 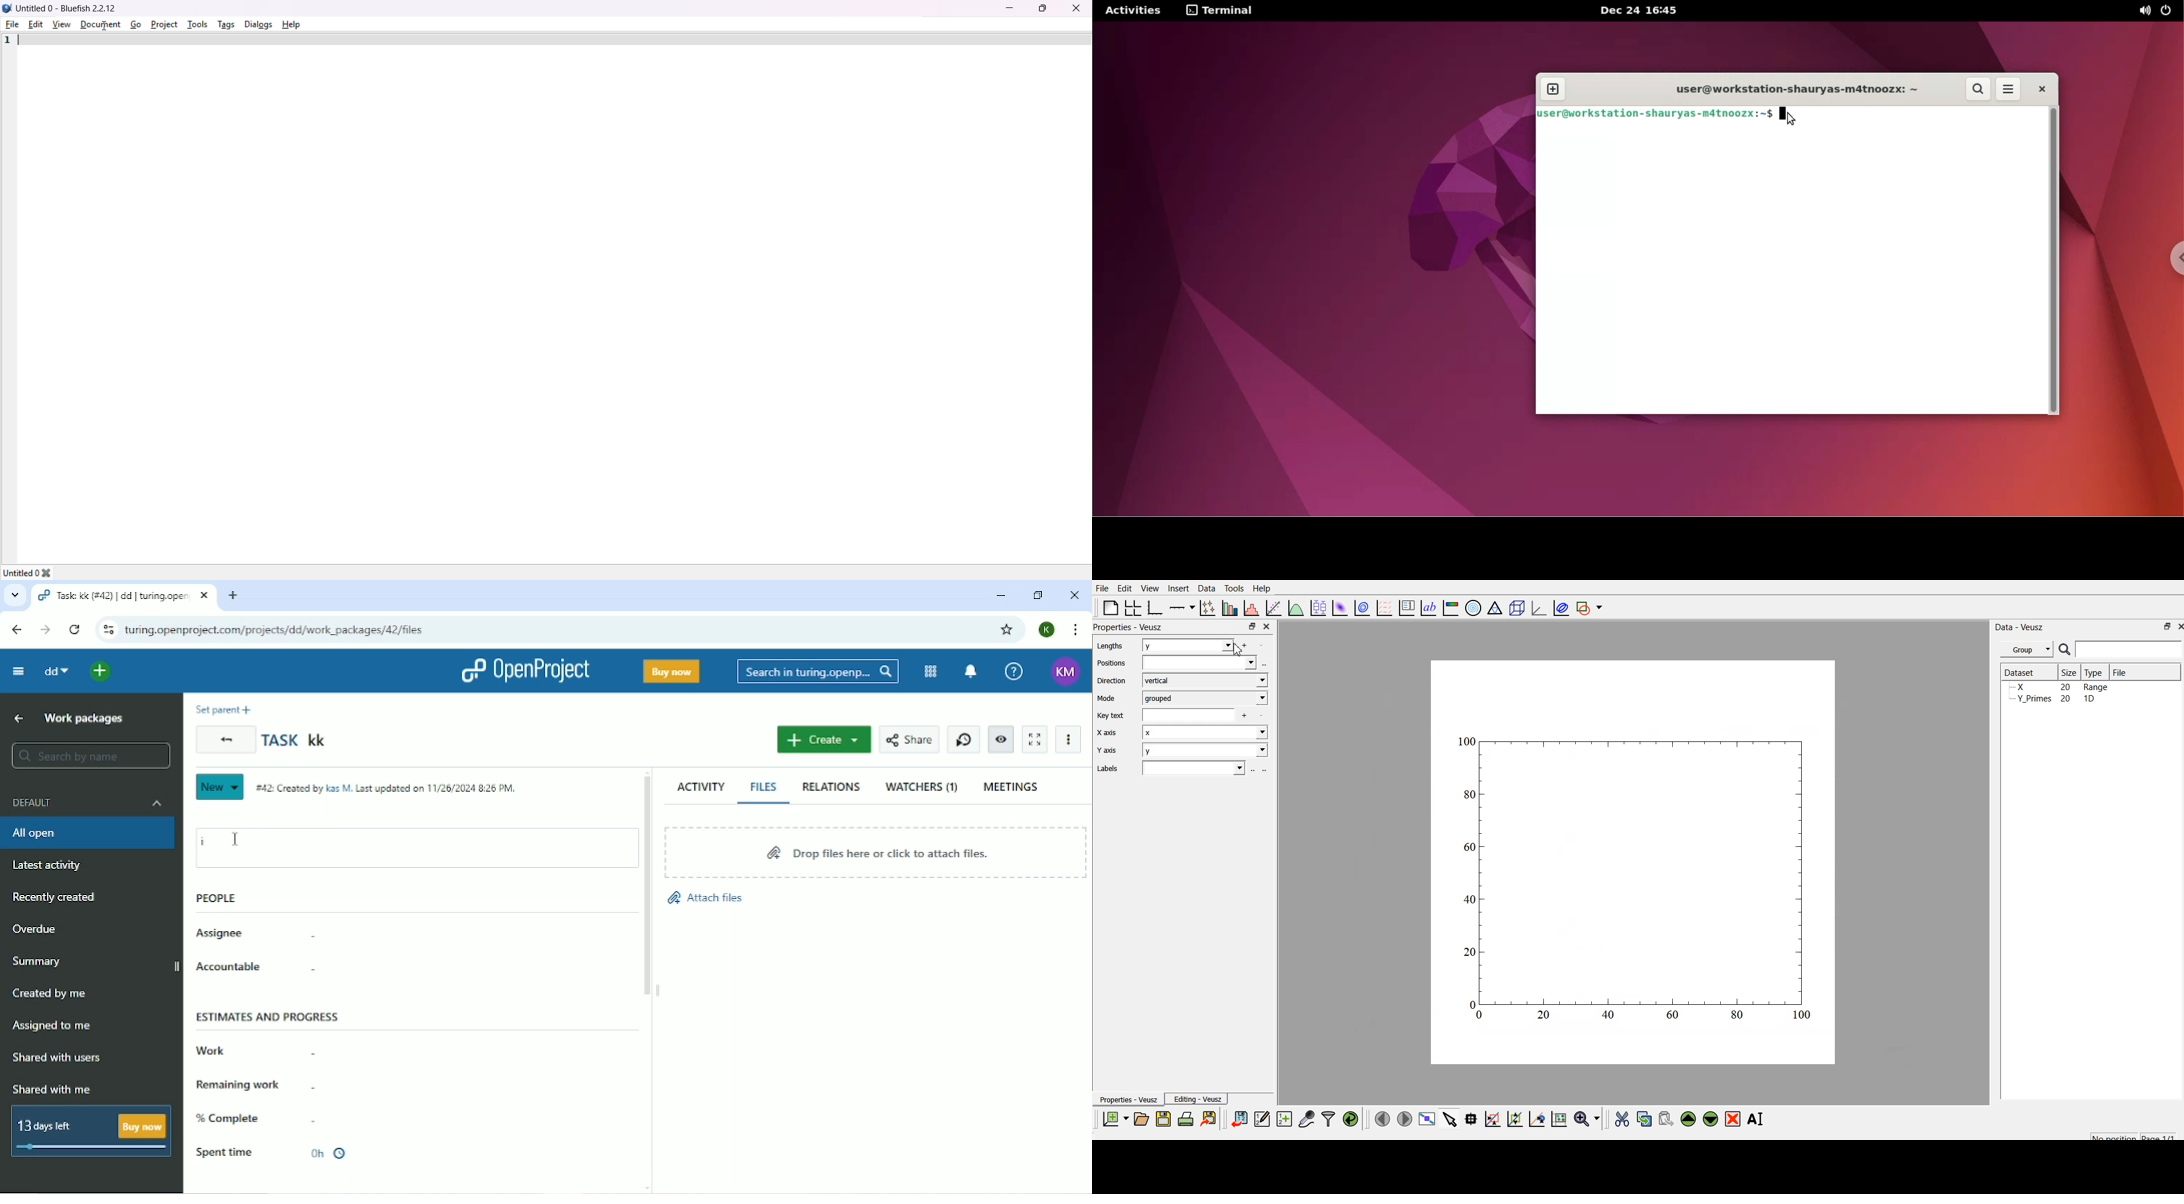 I want to click on Back, so click(x=17, y=629).